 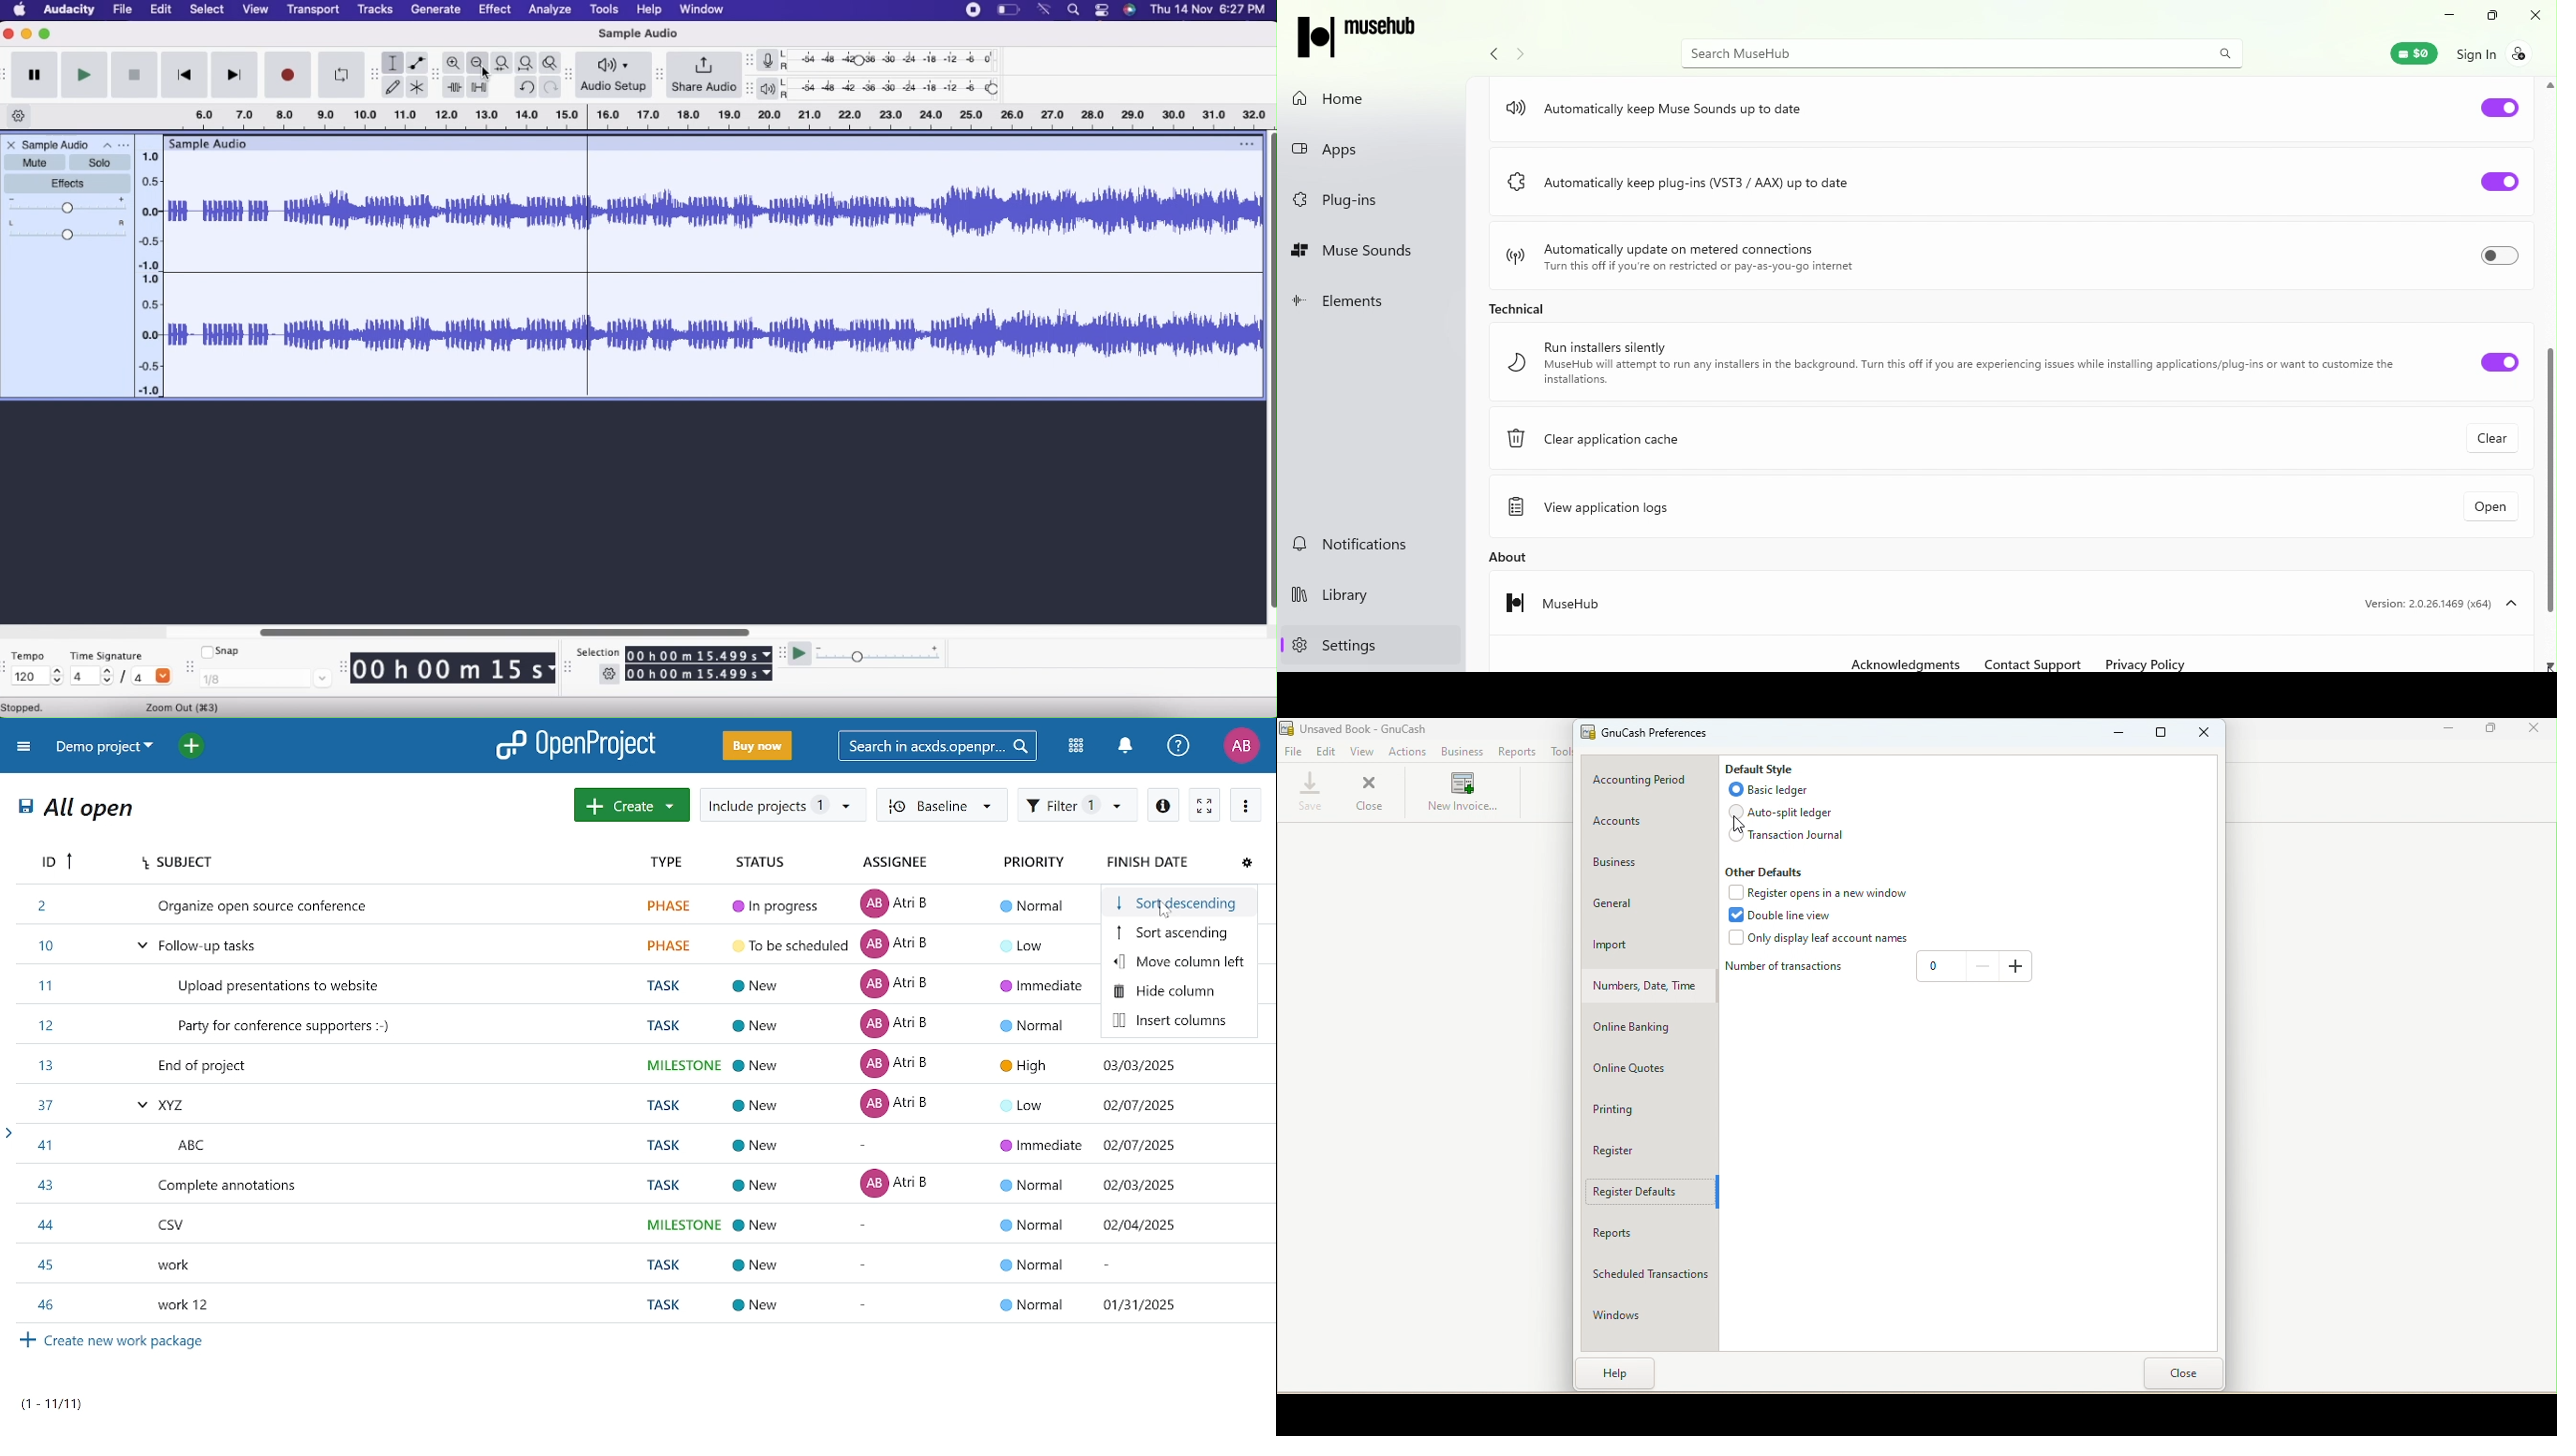 What do you see at coordinates (479, 62) in the screenshot?
I see `Zoom Out` at bounding box center [479, 62].